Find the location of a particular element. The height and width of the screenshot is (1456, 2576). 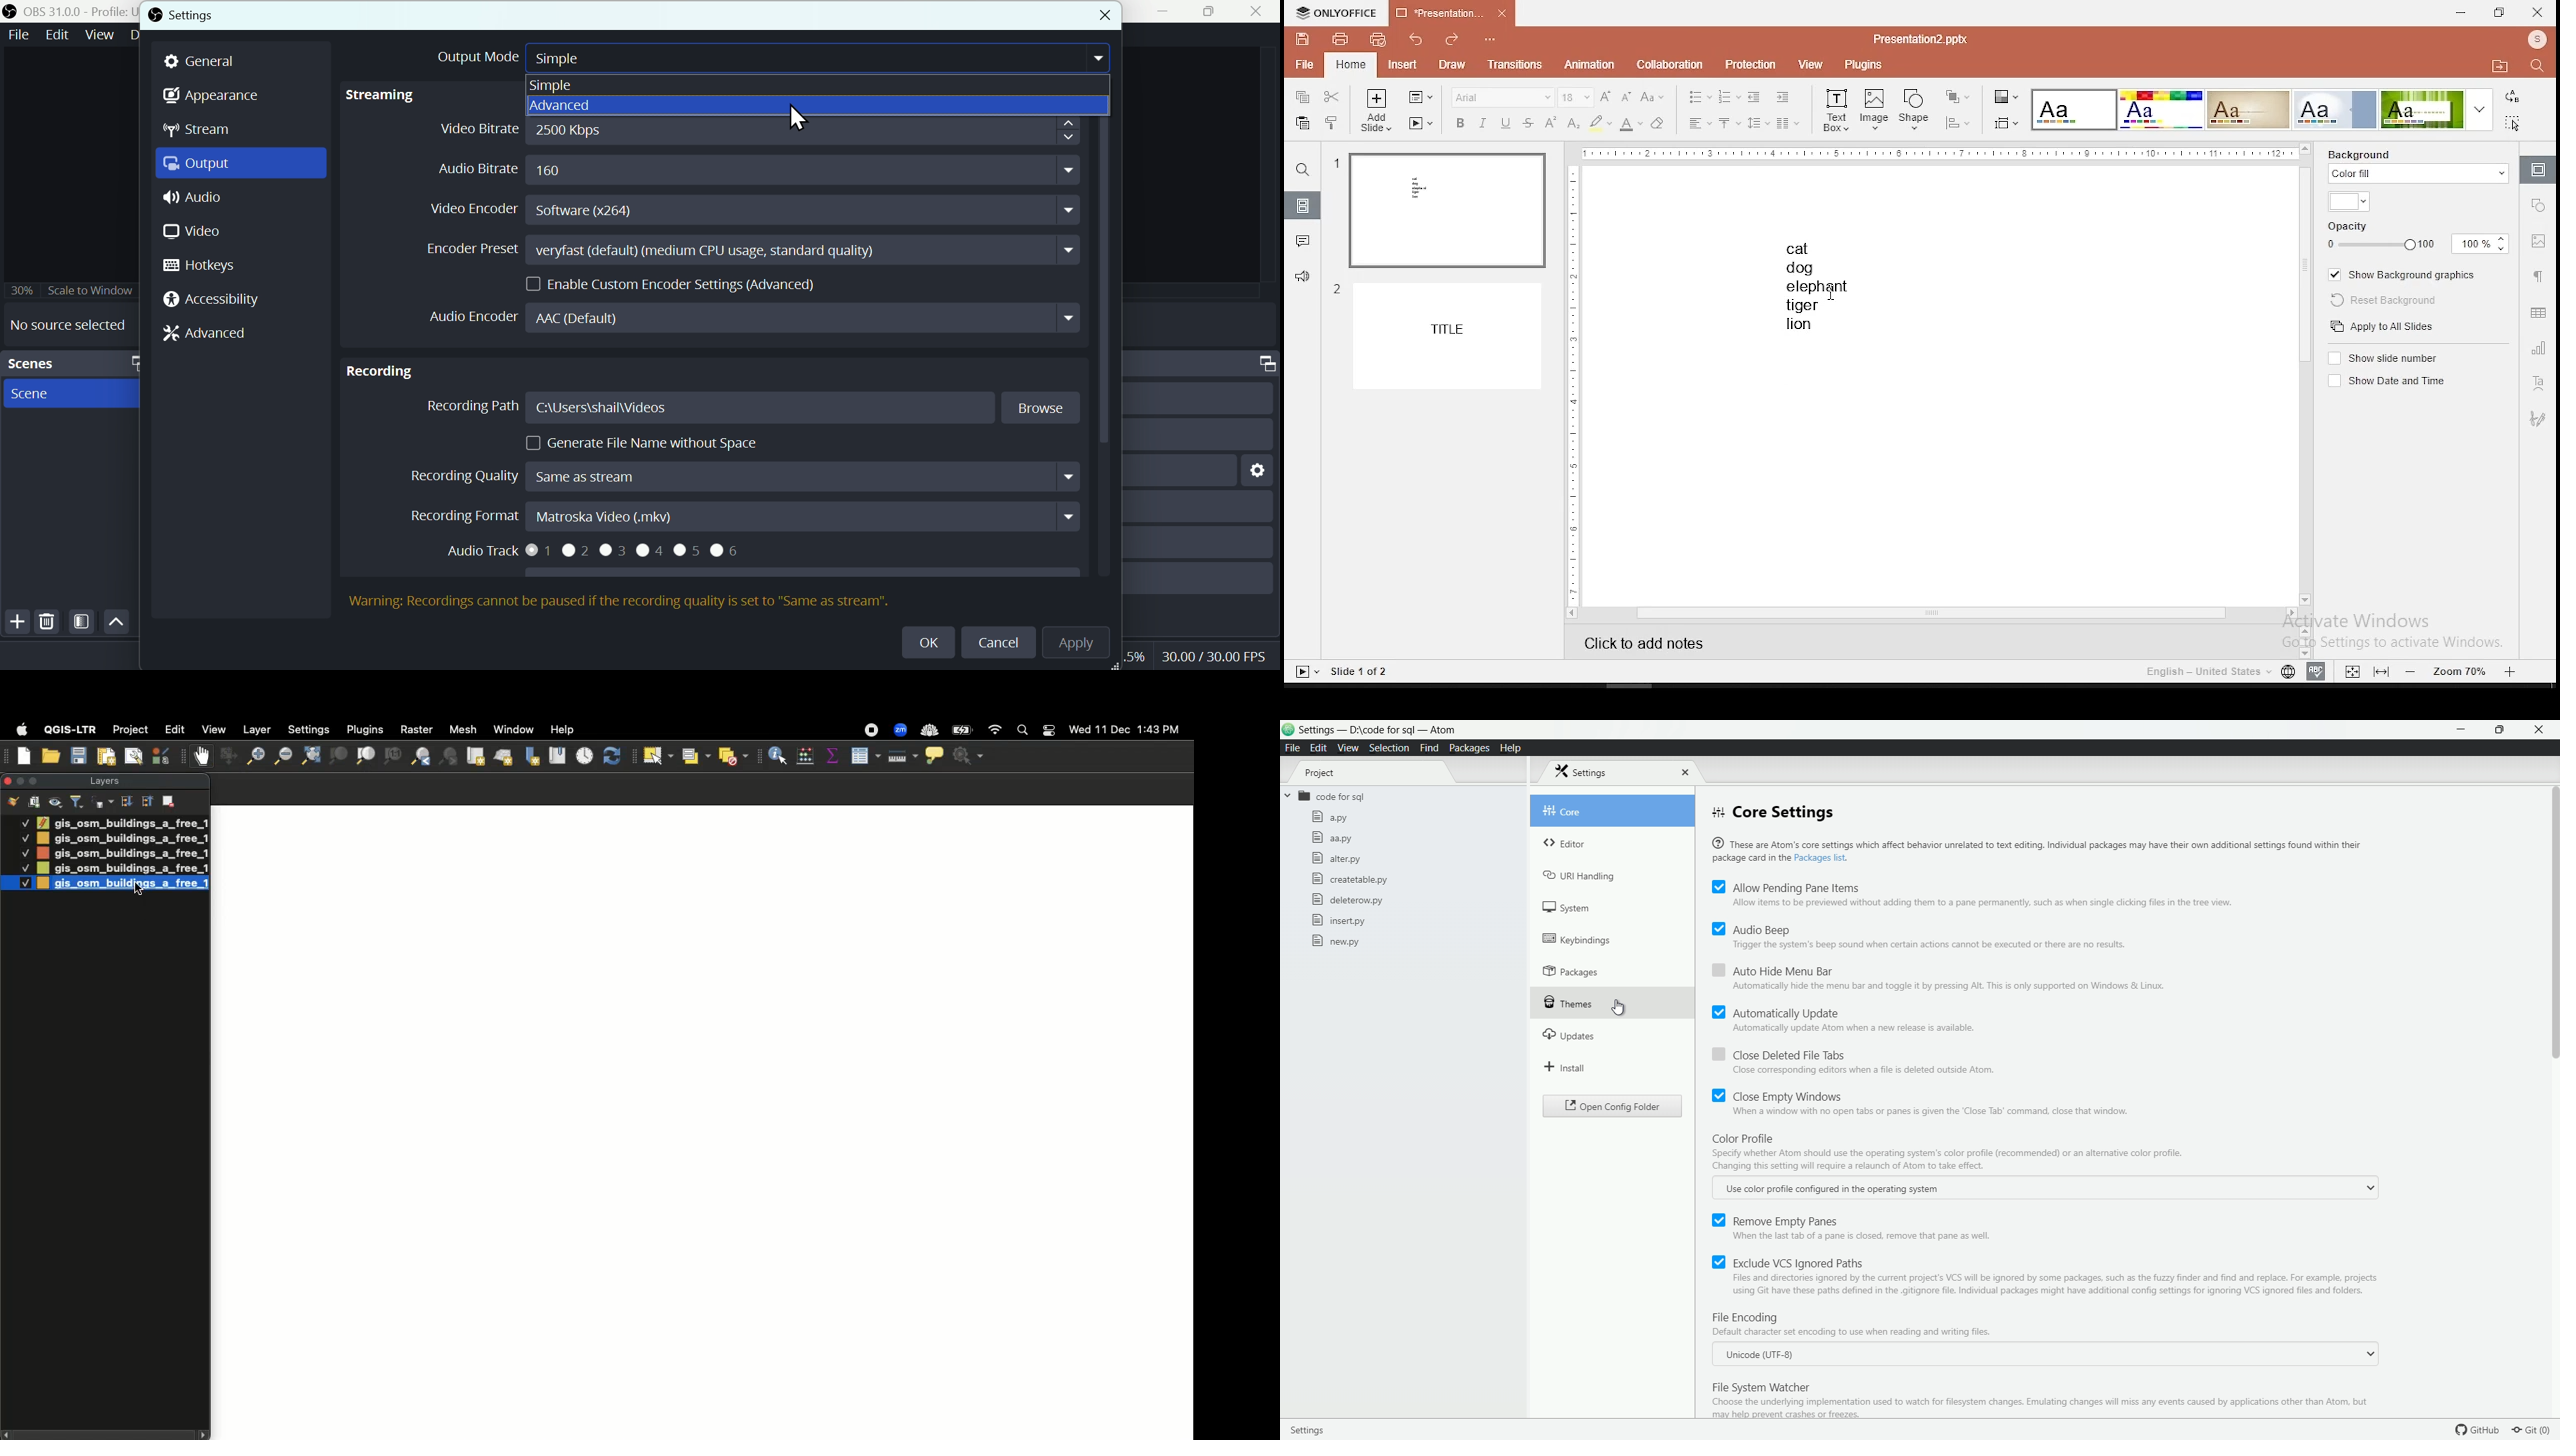

View is located at coordinates (102, 33).